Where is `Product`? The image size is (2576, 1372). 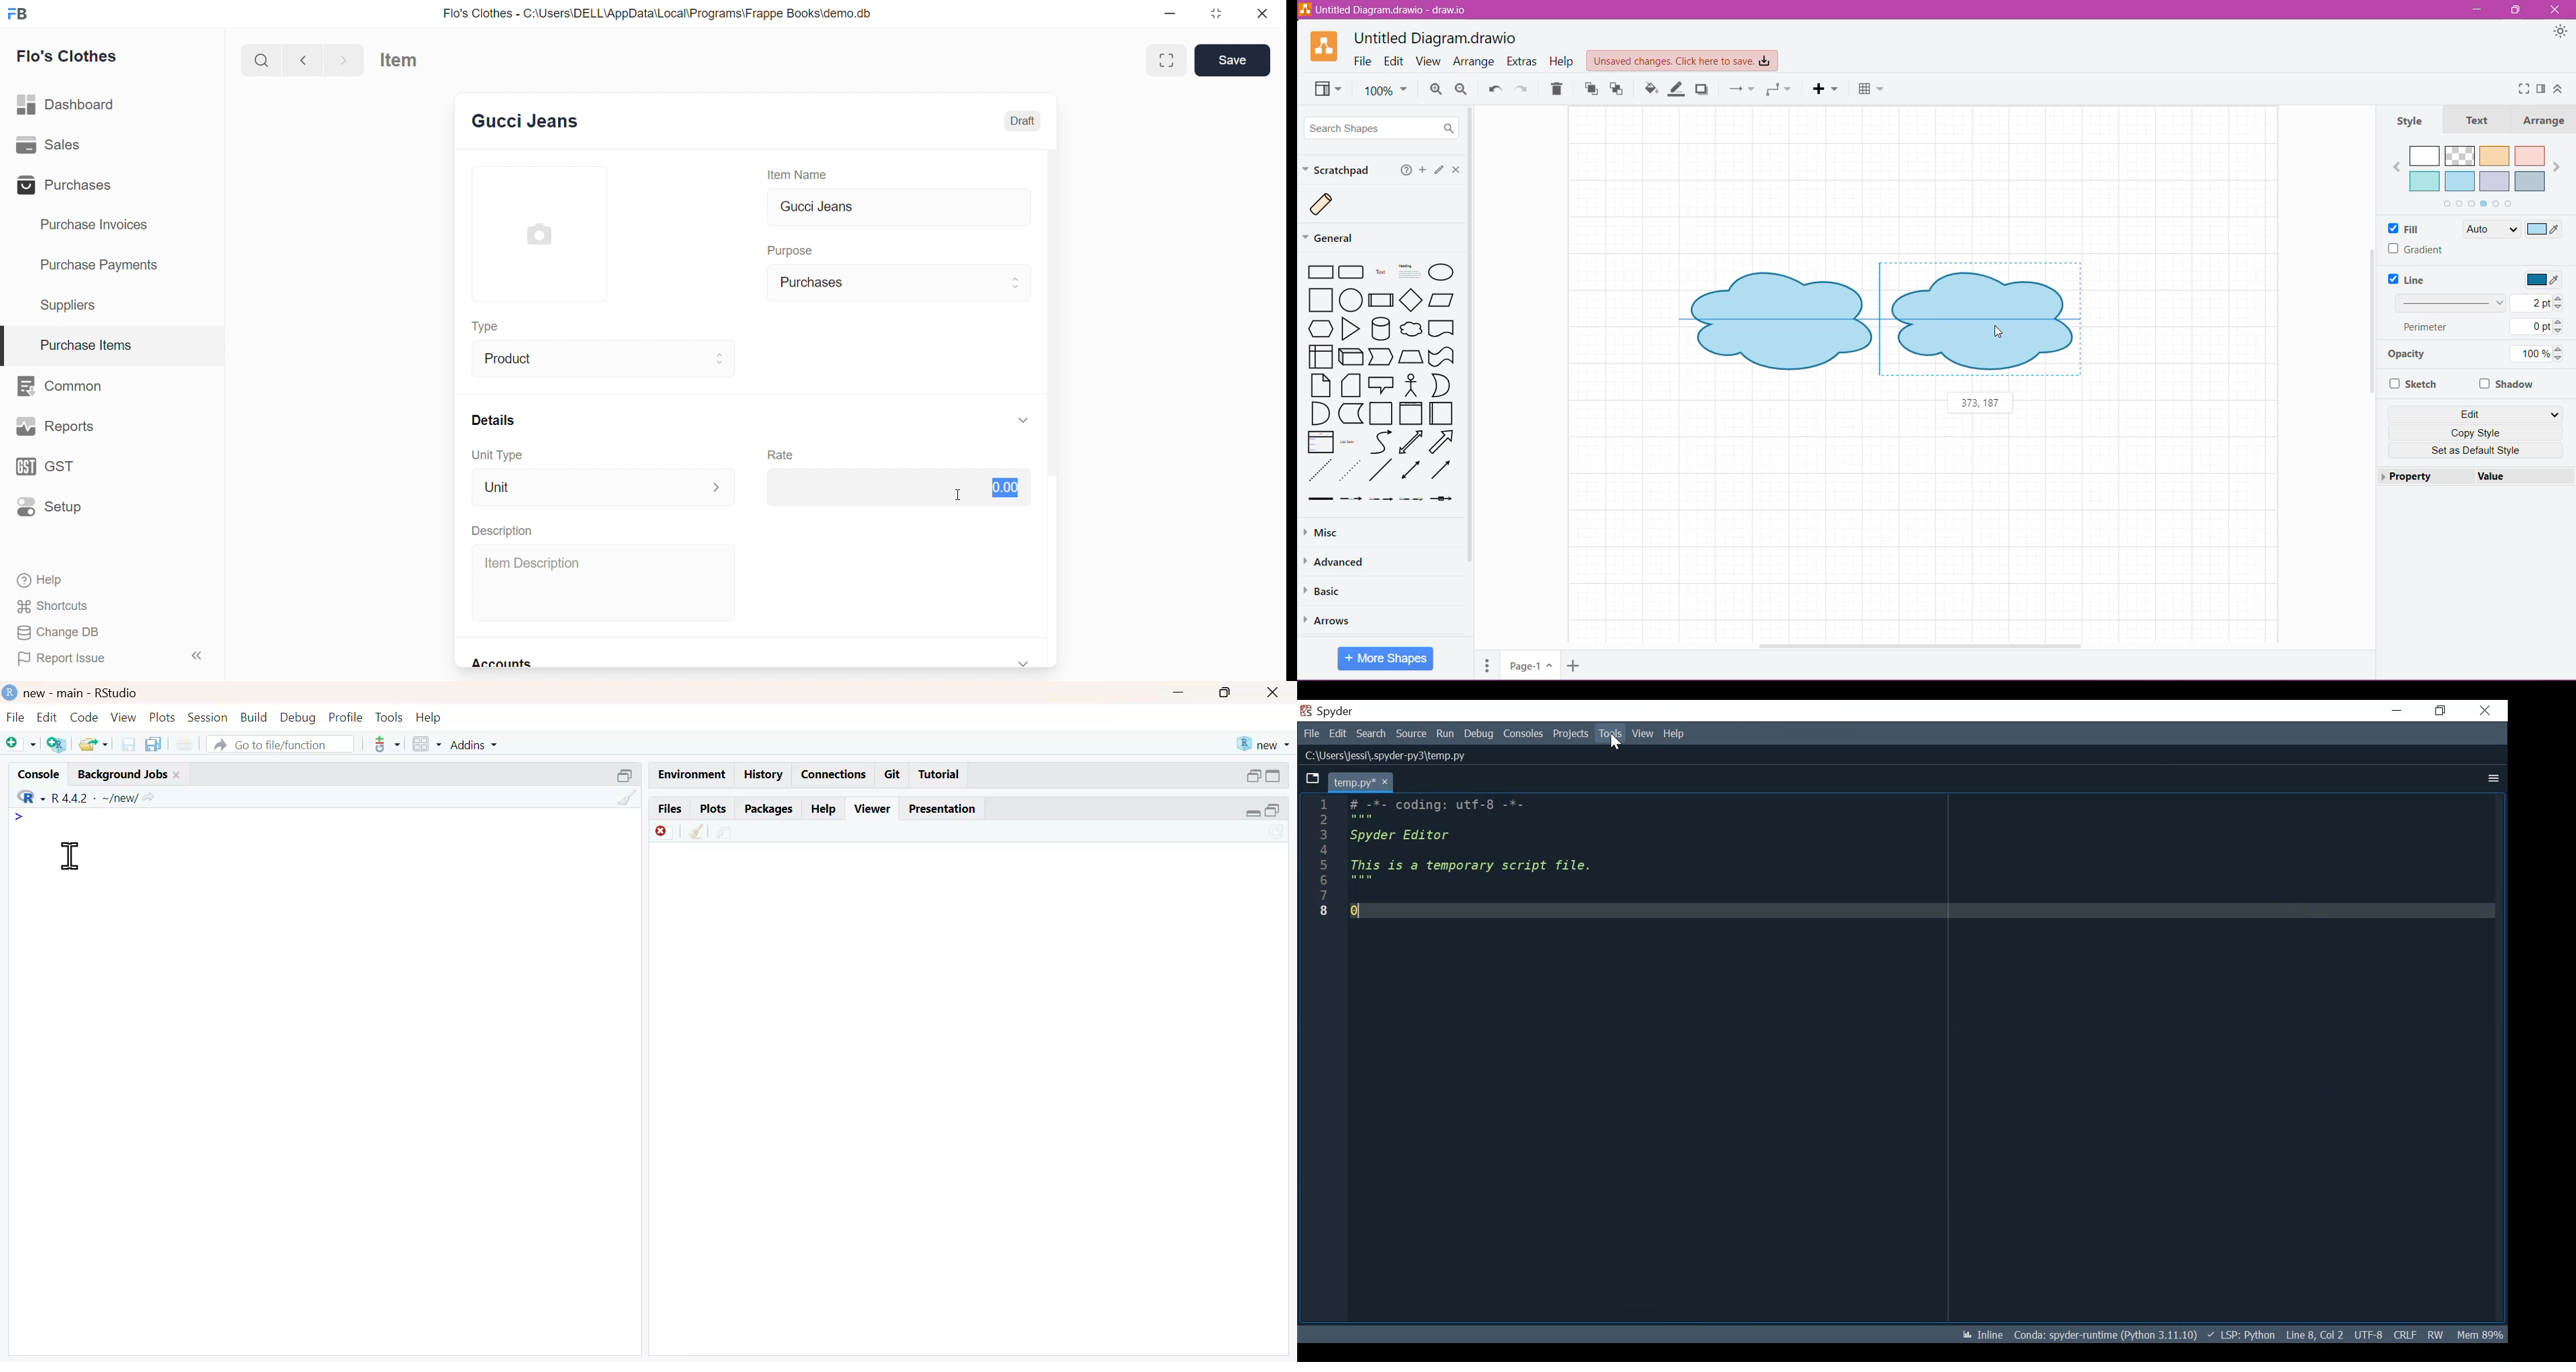 Product is located at coordinates (607, 357).